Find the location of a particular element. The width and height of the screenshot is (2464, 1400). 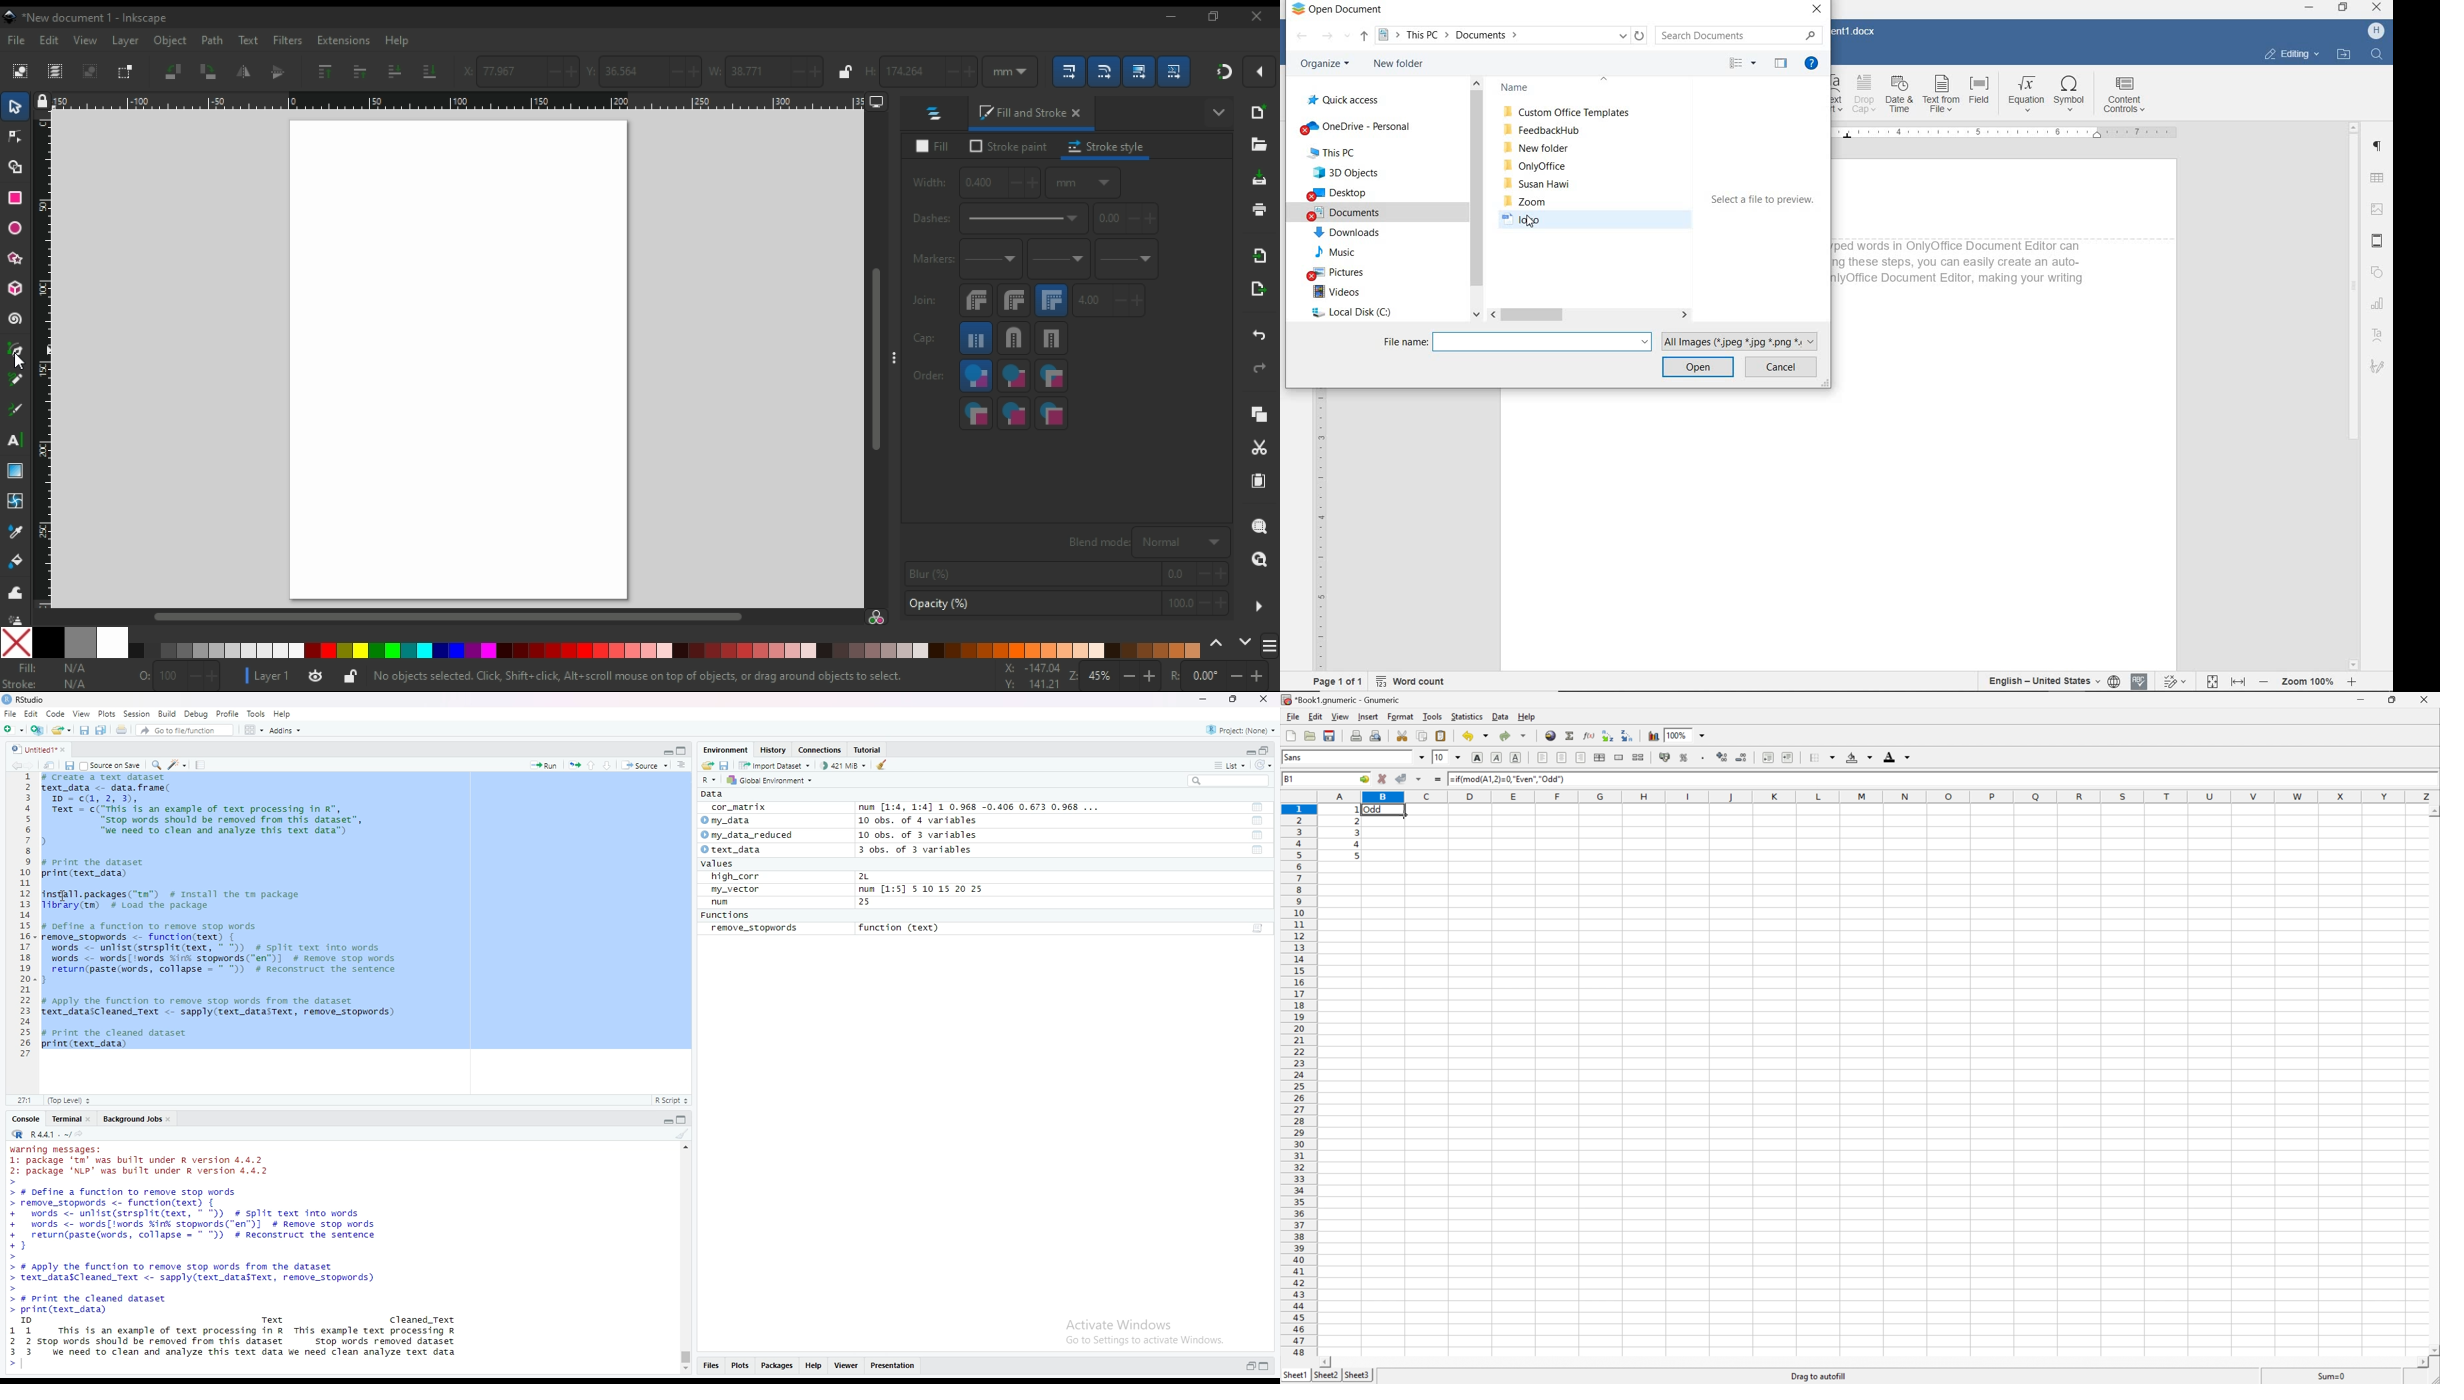

Selected Cell is located at coordinates (1384, 820).